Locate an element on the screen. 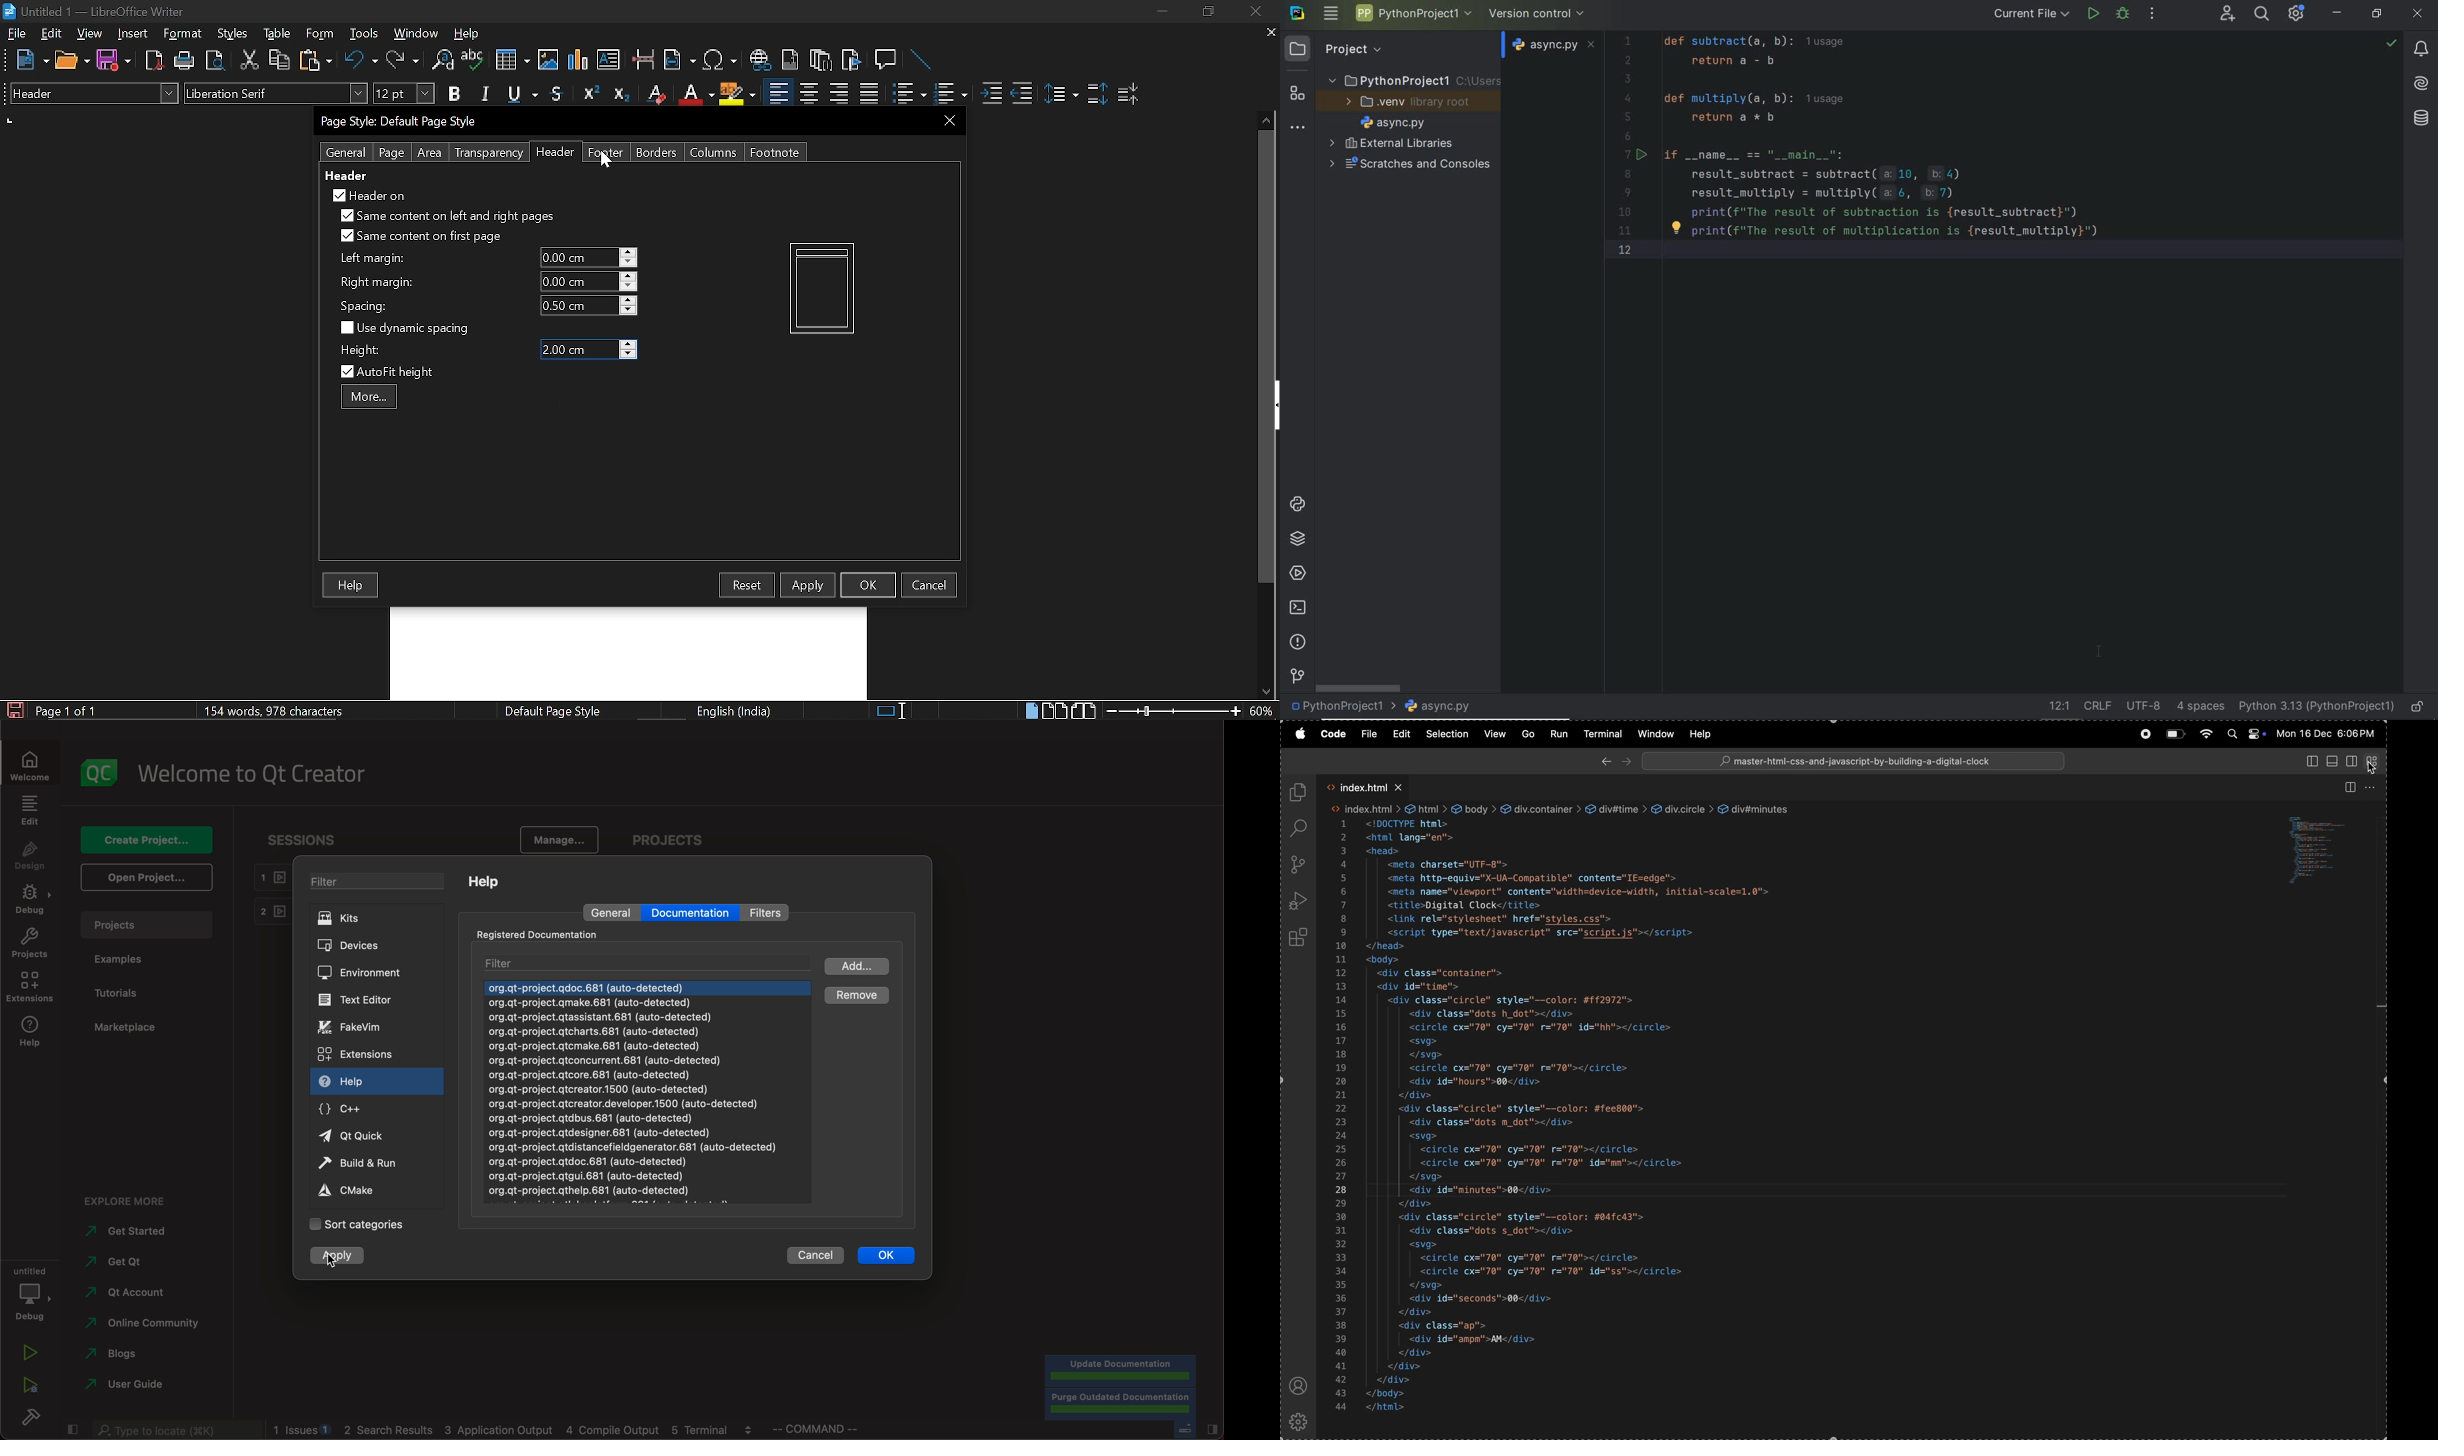  restore down is located at coordinates (2378, 14).